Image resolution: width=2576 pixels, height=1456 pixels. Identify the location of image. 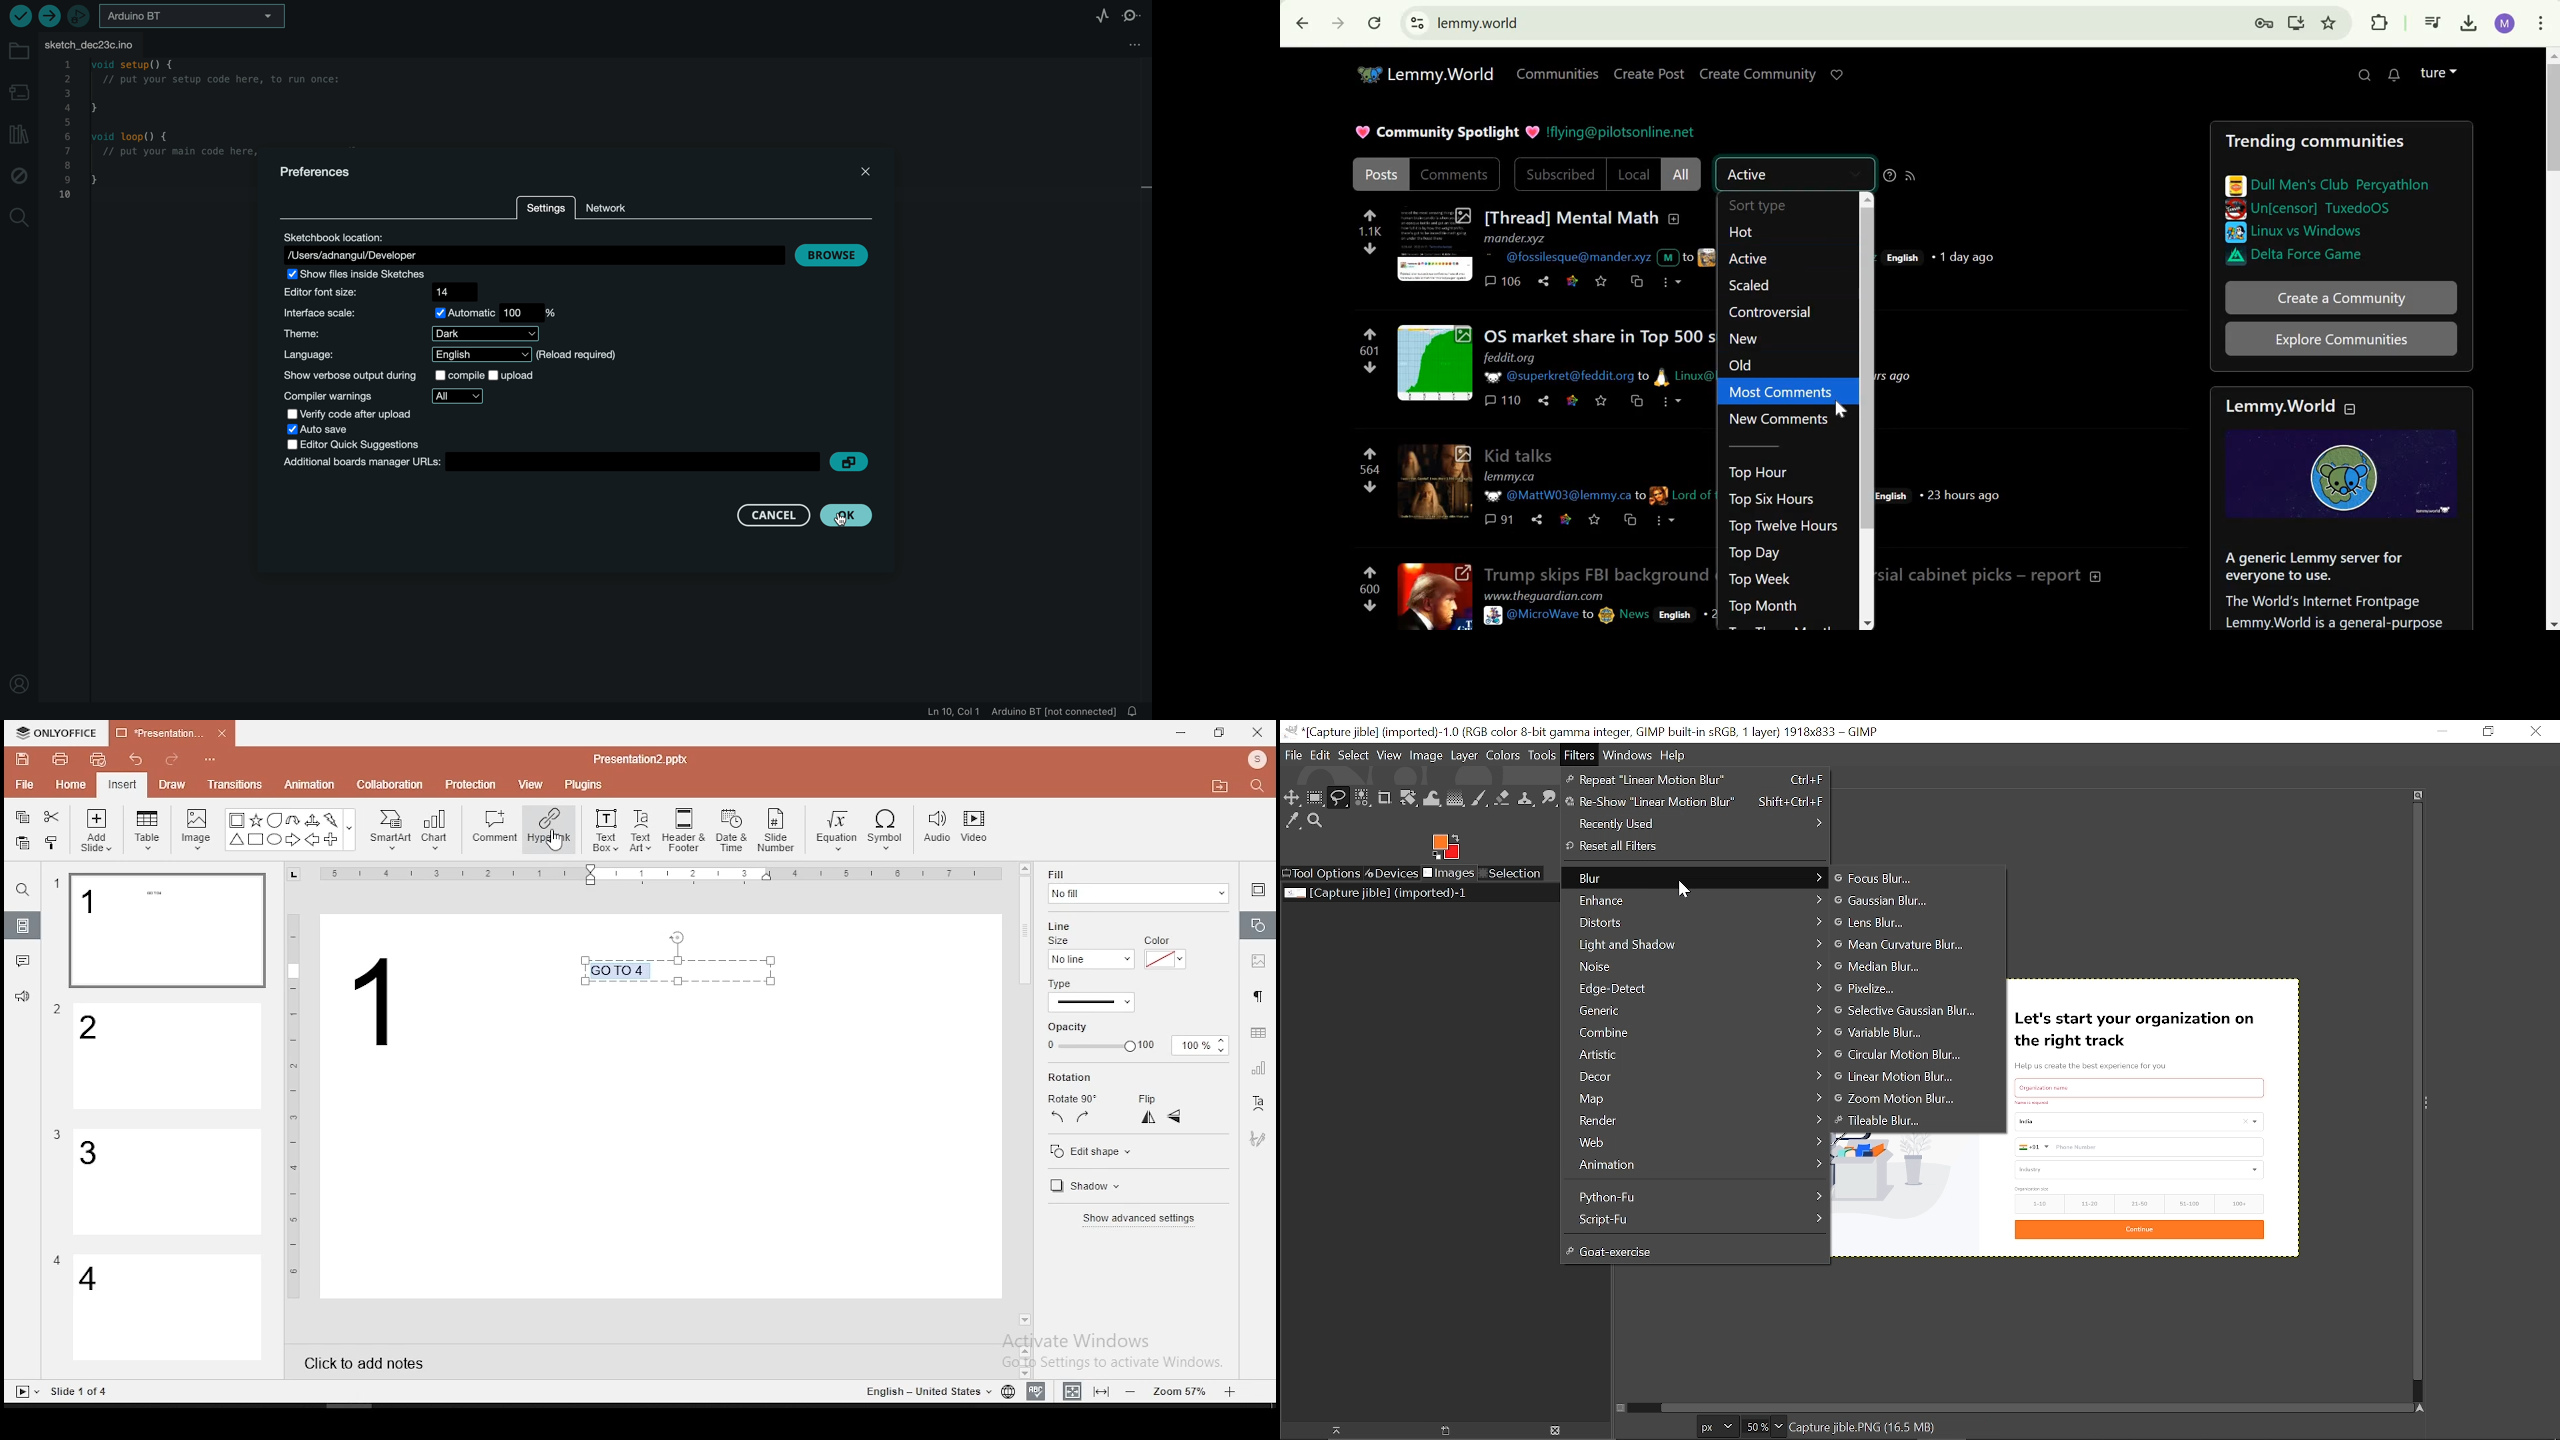
(2221, 257).